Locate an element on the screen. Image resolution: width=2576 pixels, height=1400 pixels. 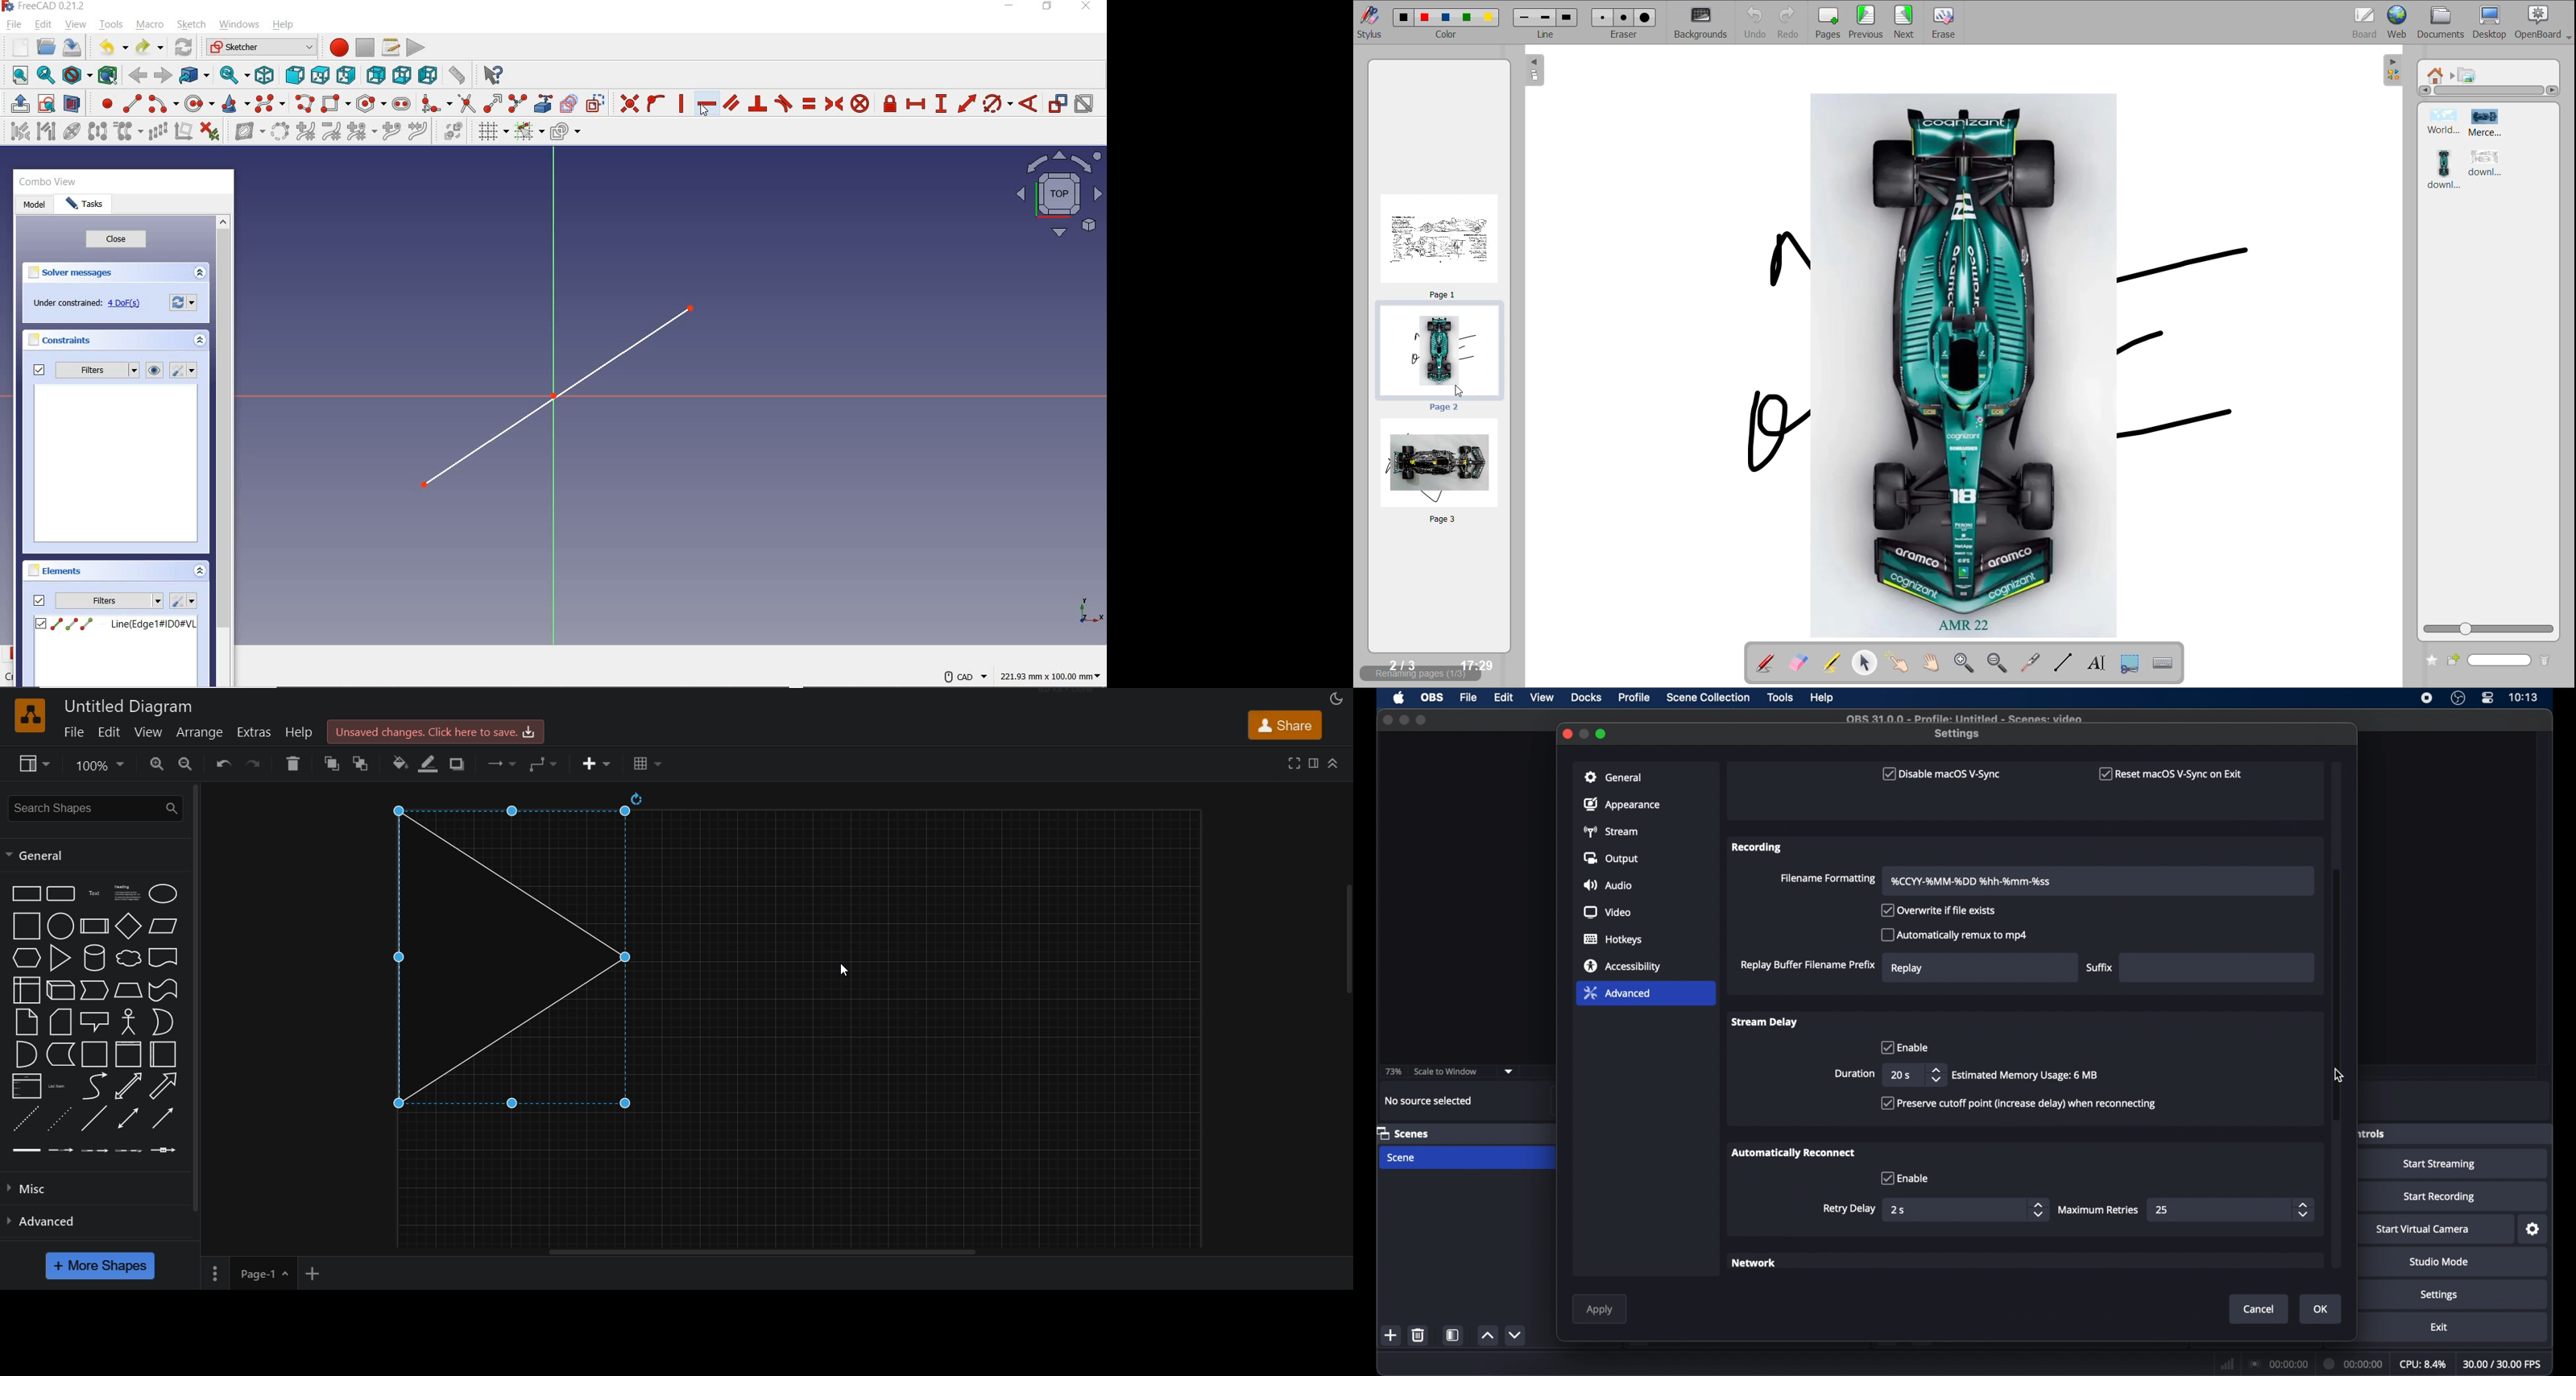
dropdown is located at coordinates (1509, 1071).